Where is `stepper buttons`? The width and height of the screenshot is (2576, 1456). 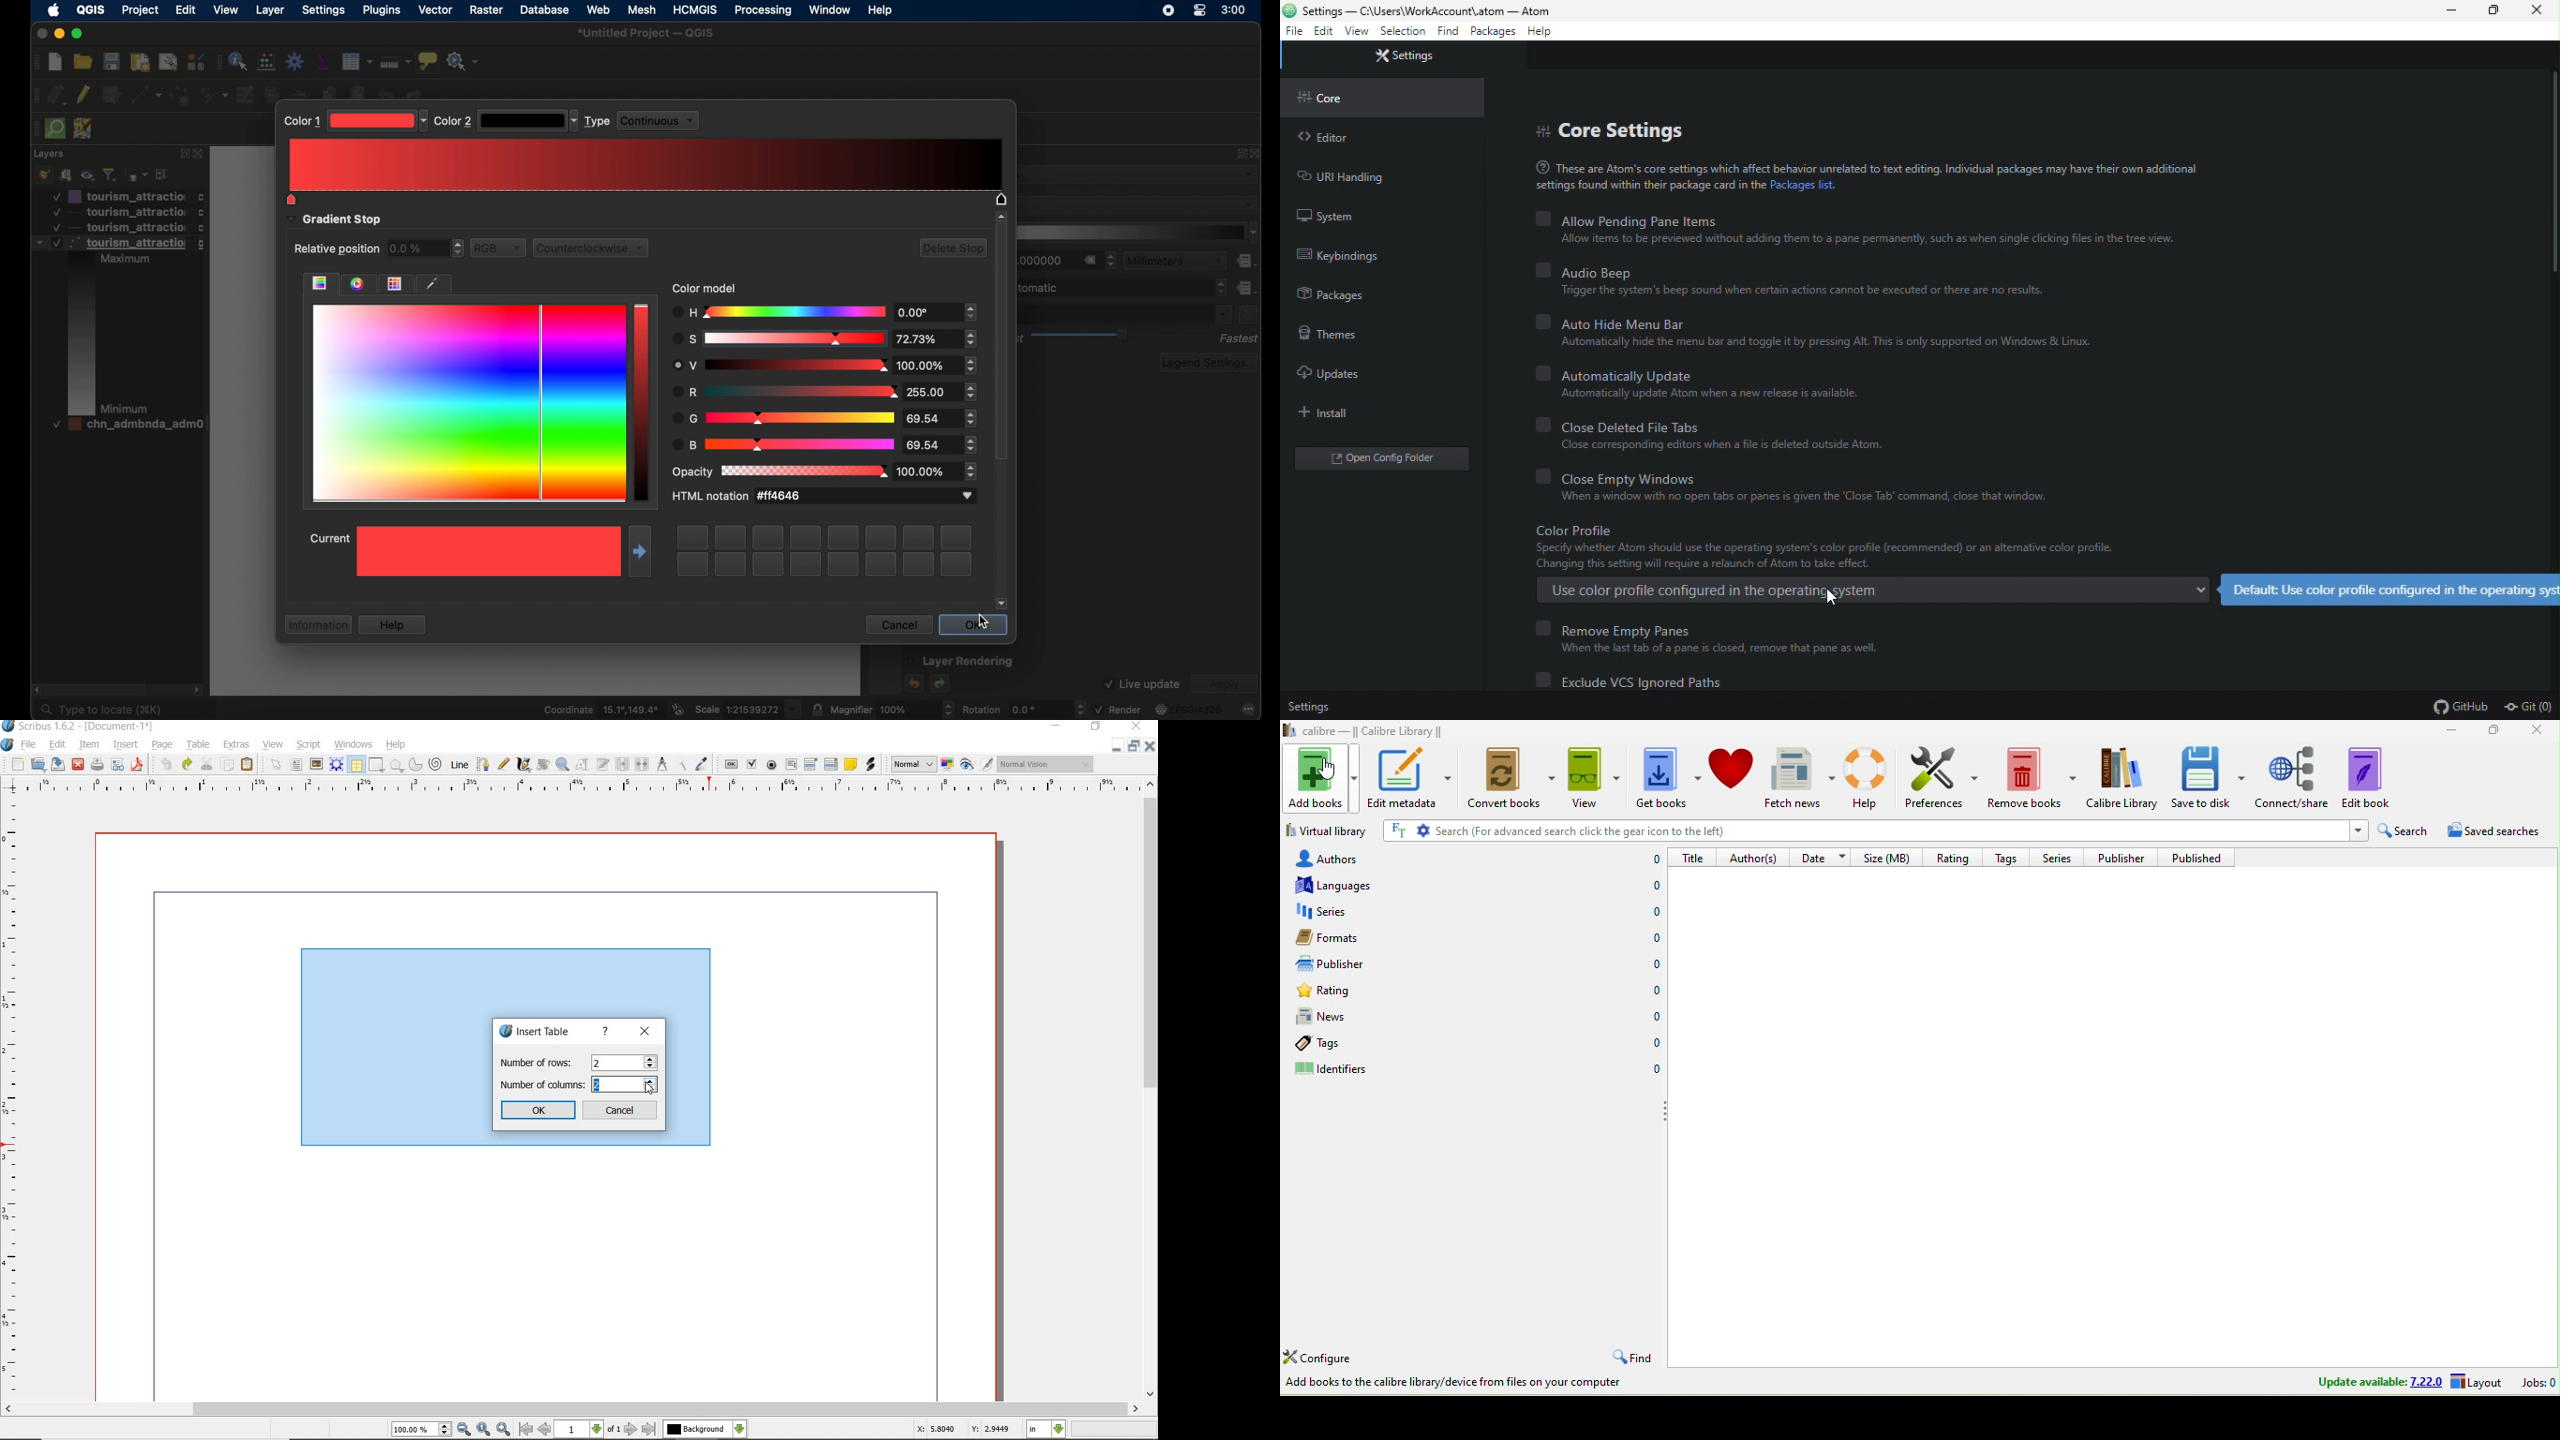 stepper buttons is located at coordinates (937, 311).